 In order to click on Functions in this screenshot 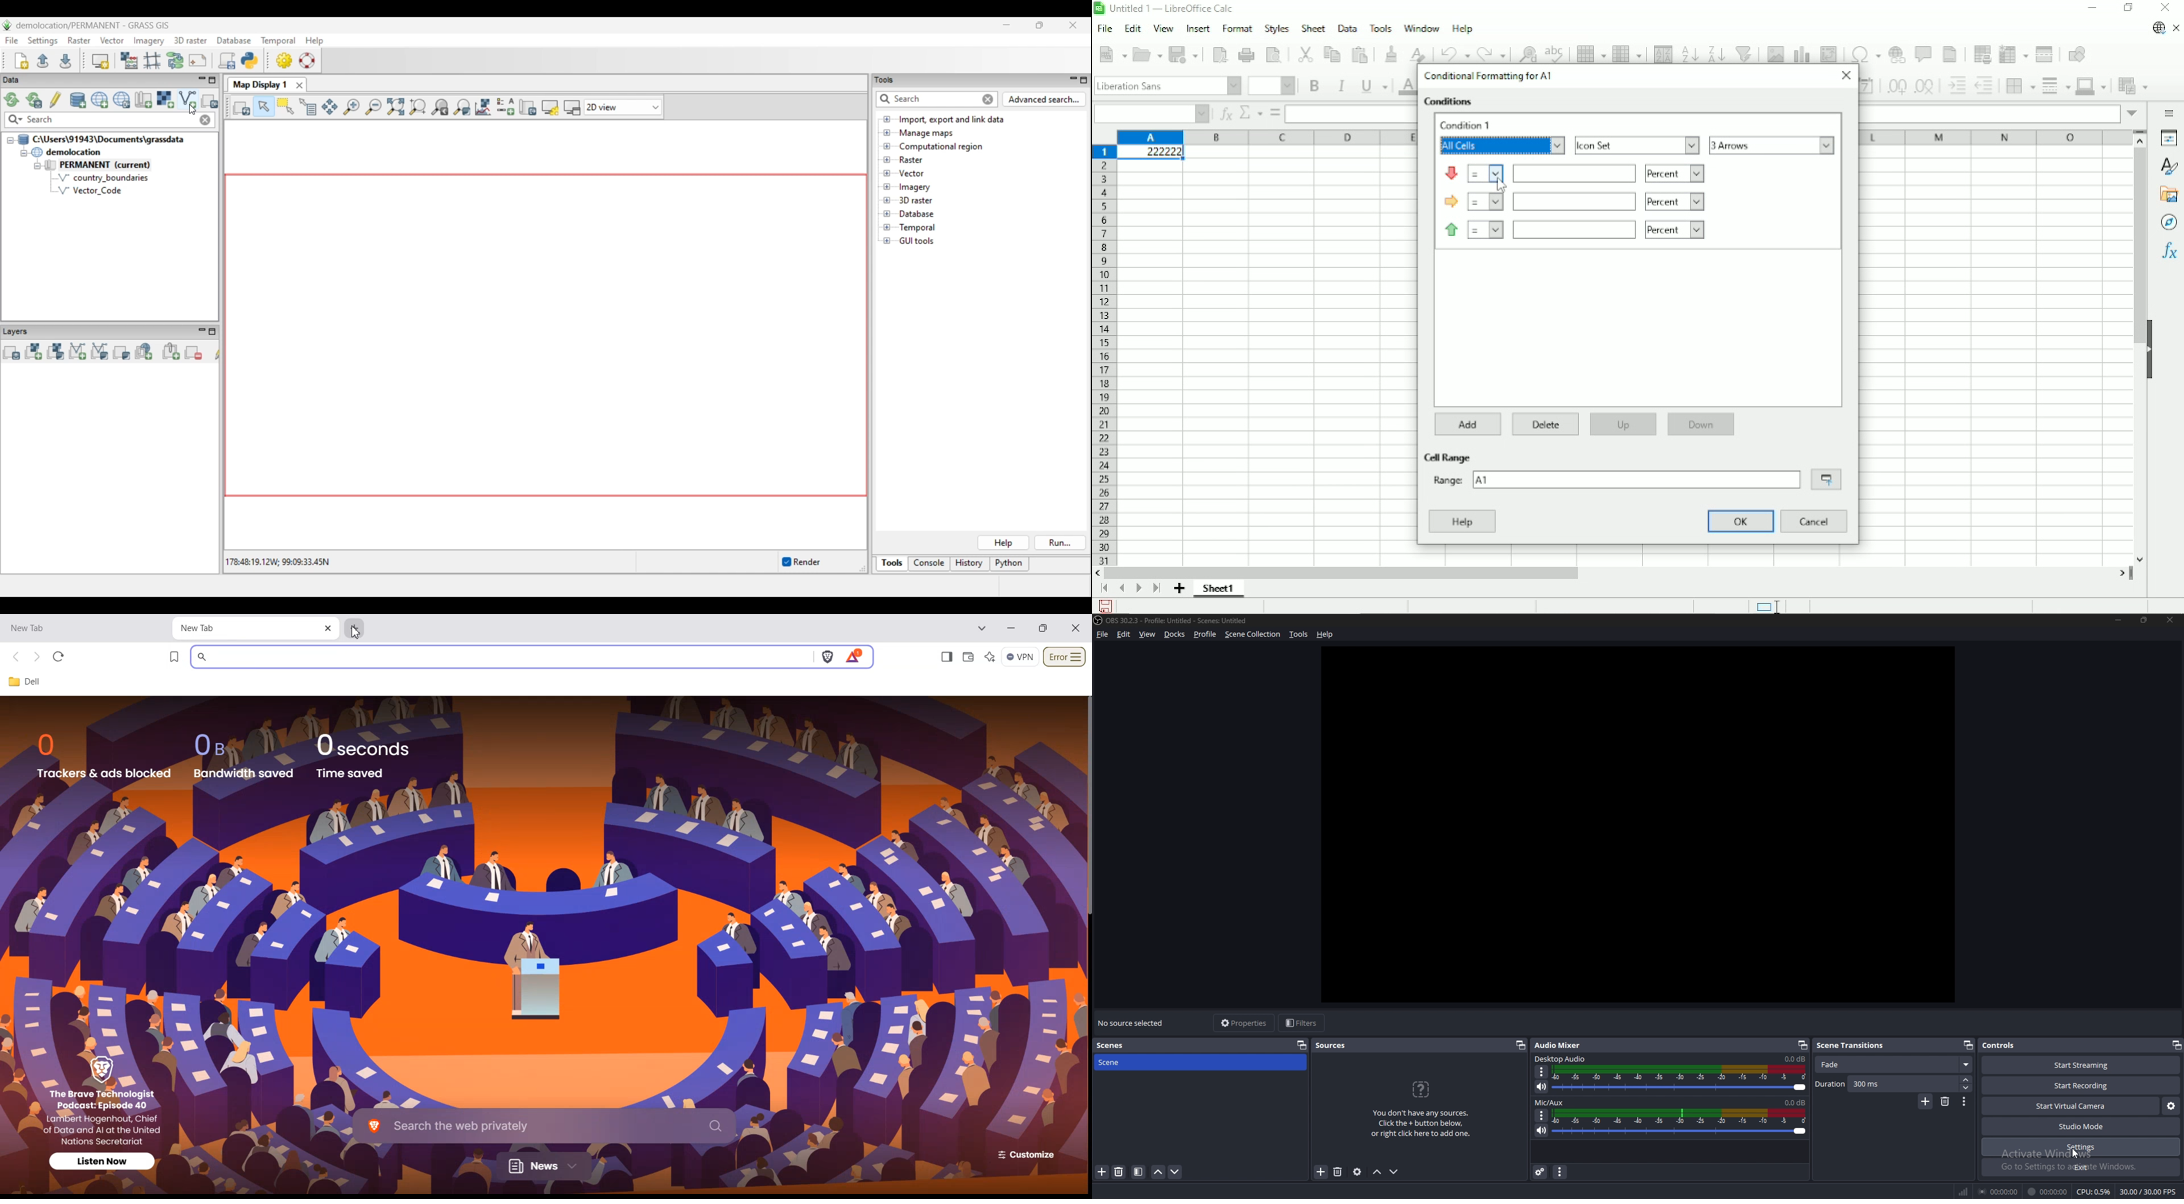, I will do `click(2169, 252)`.